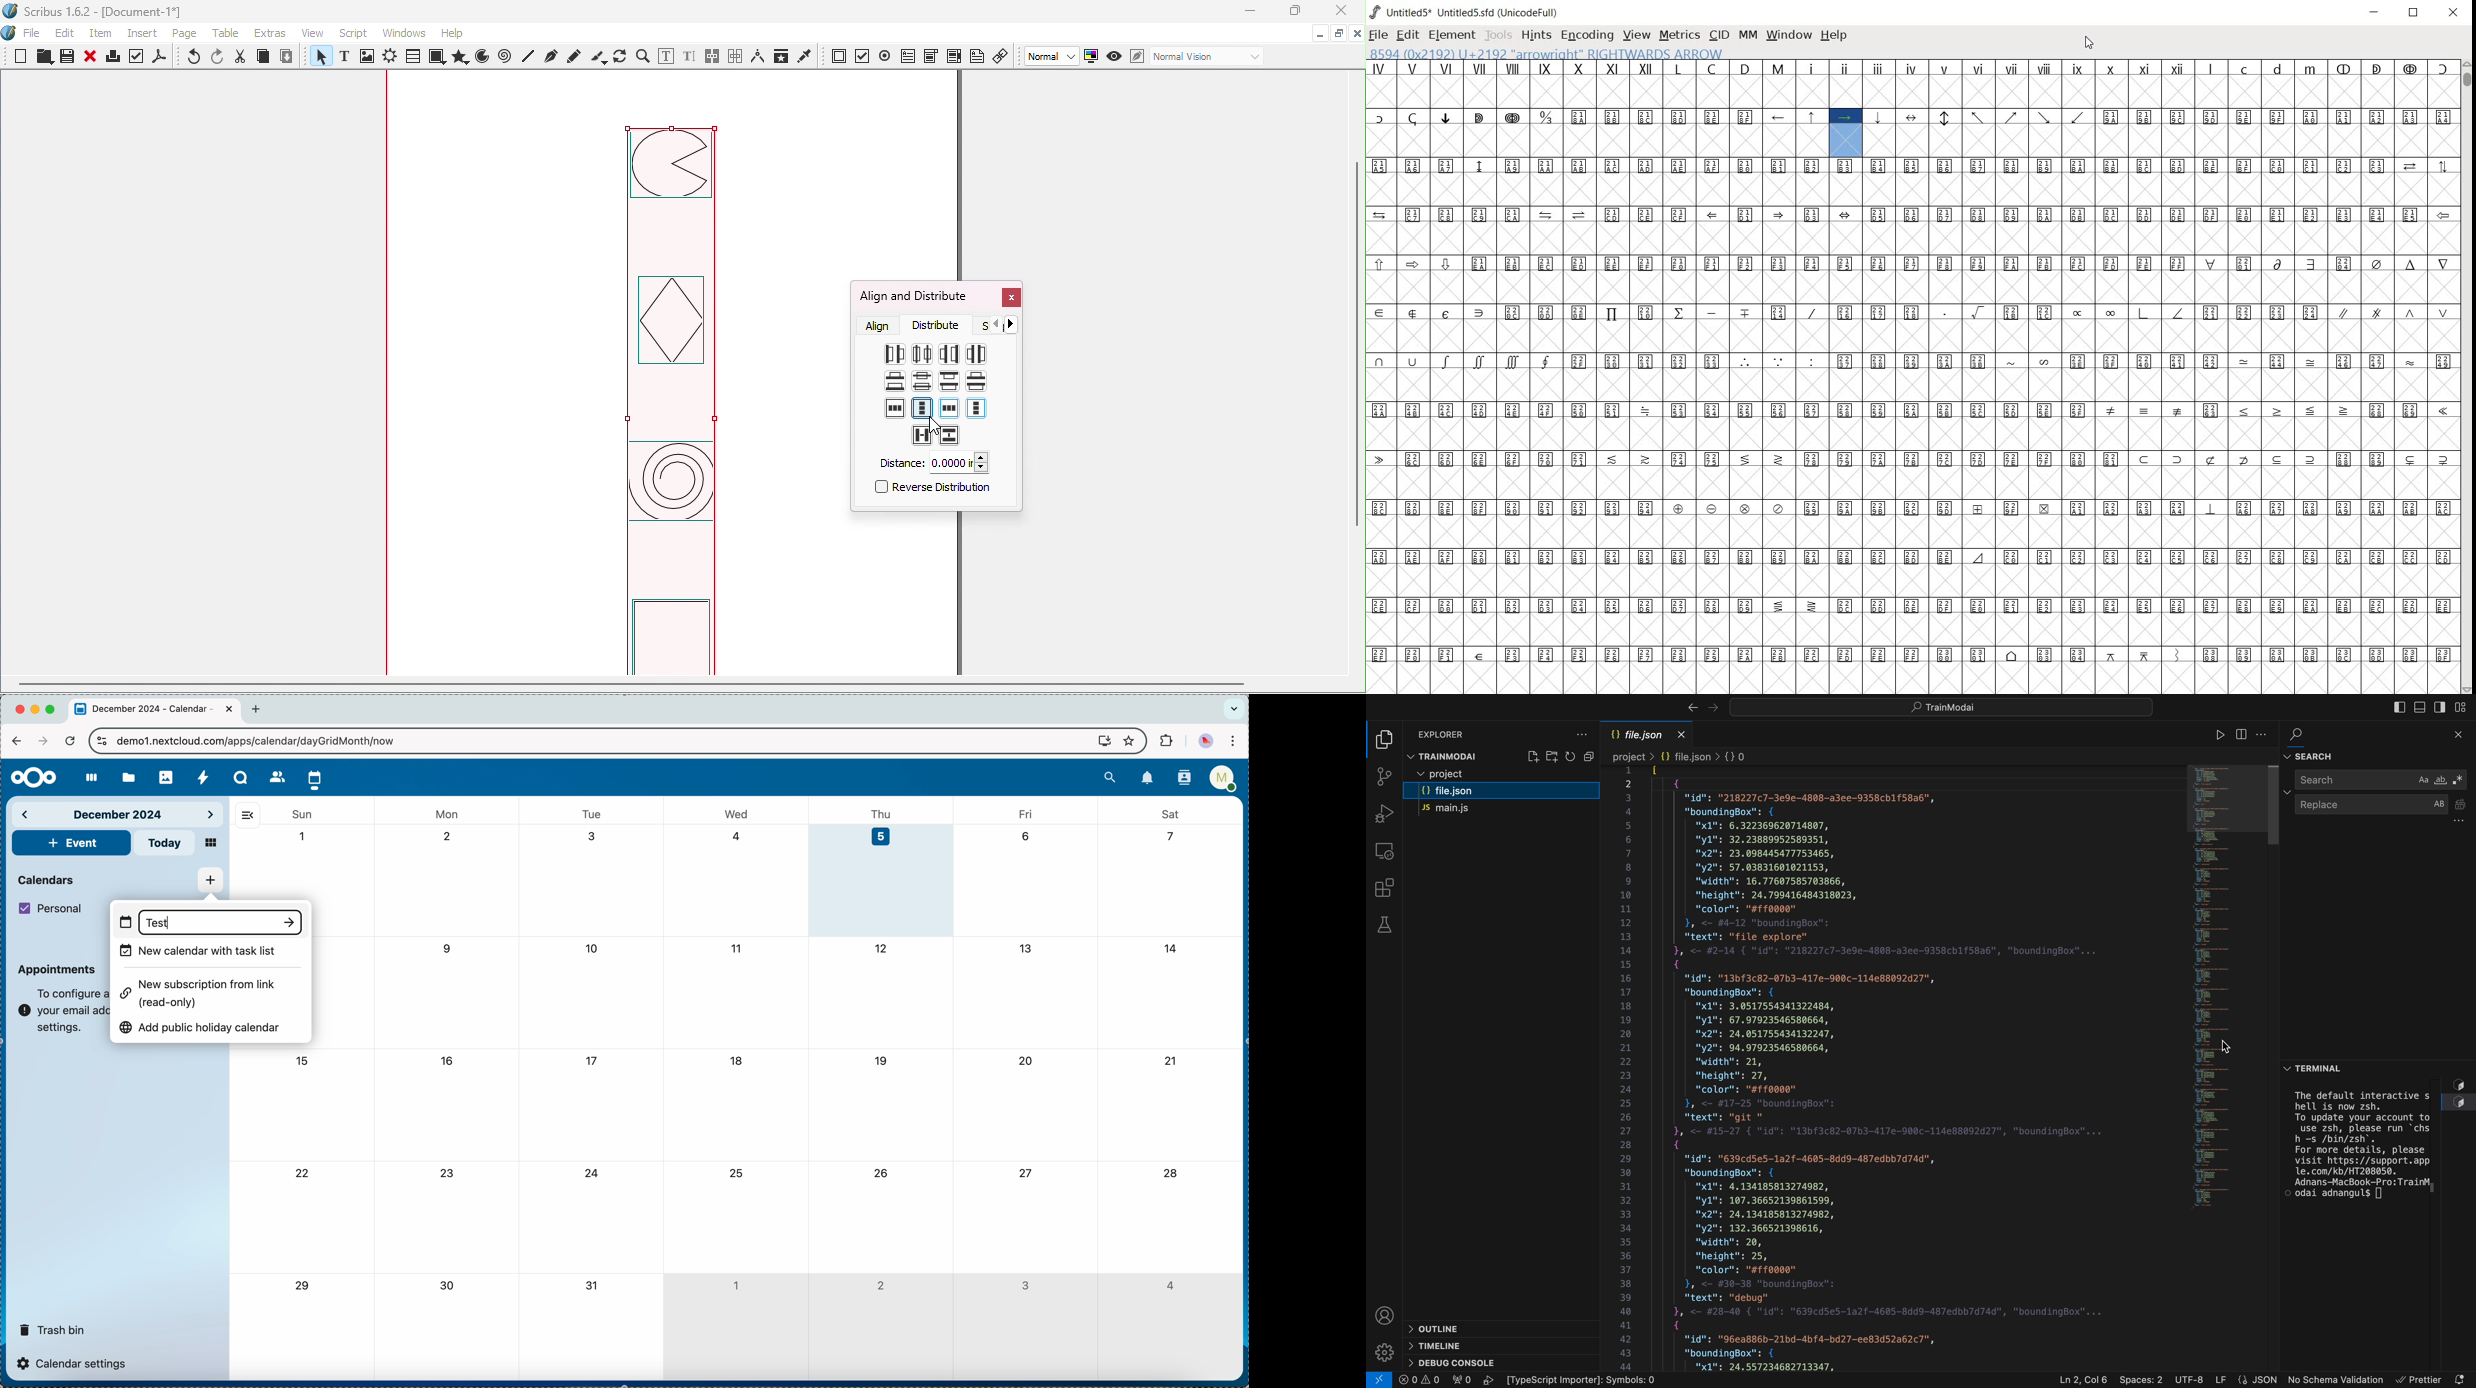 The height and width of the screenshot is (1400, 2492). Describe the element at coordinates (1026, 835) in the screenshot. I see `6` at that location.